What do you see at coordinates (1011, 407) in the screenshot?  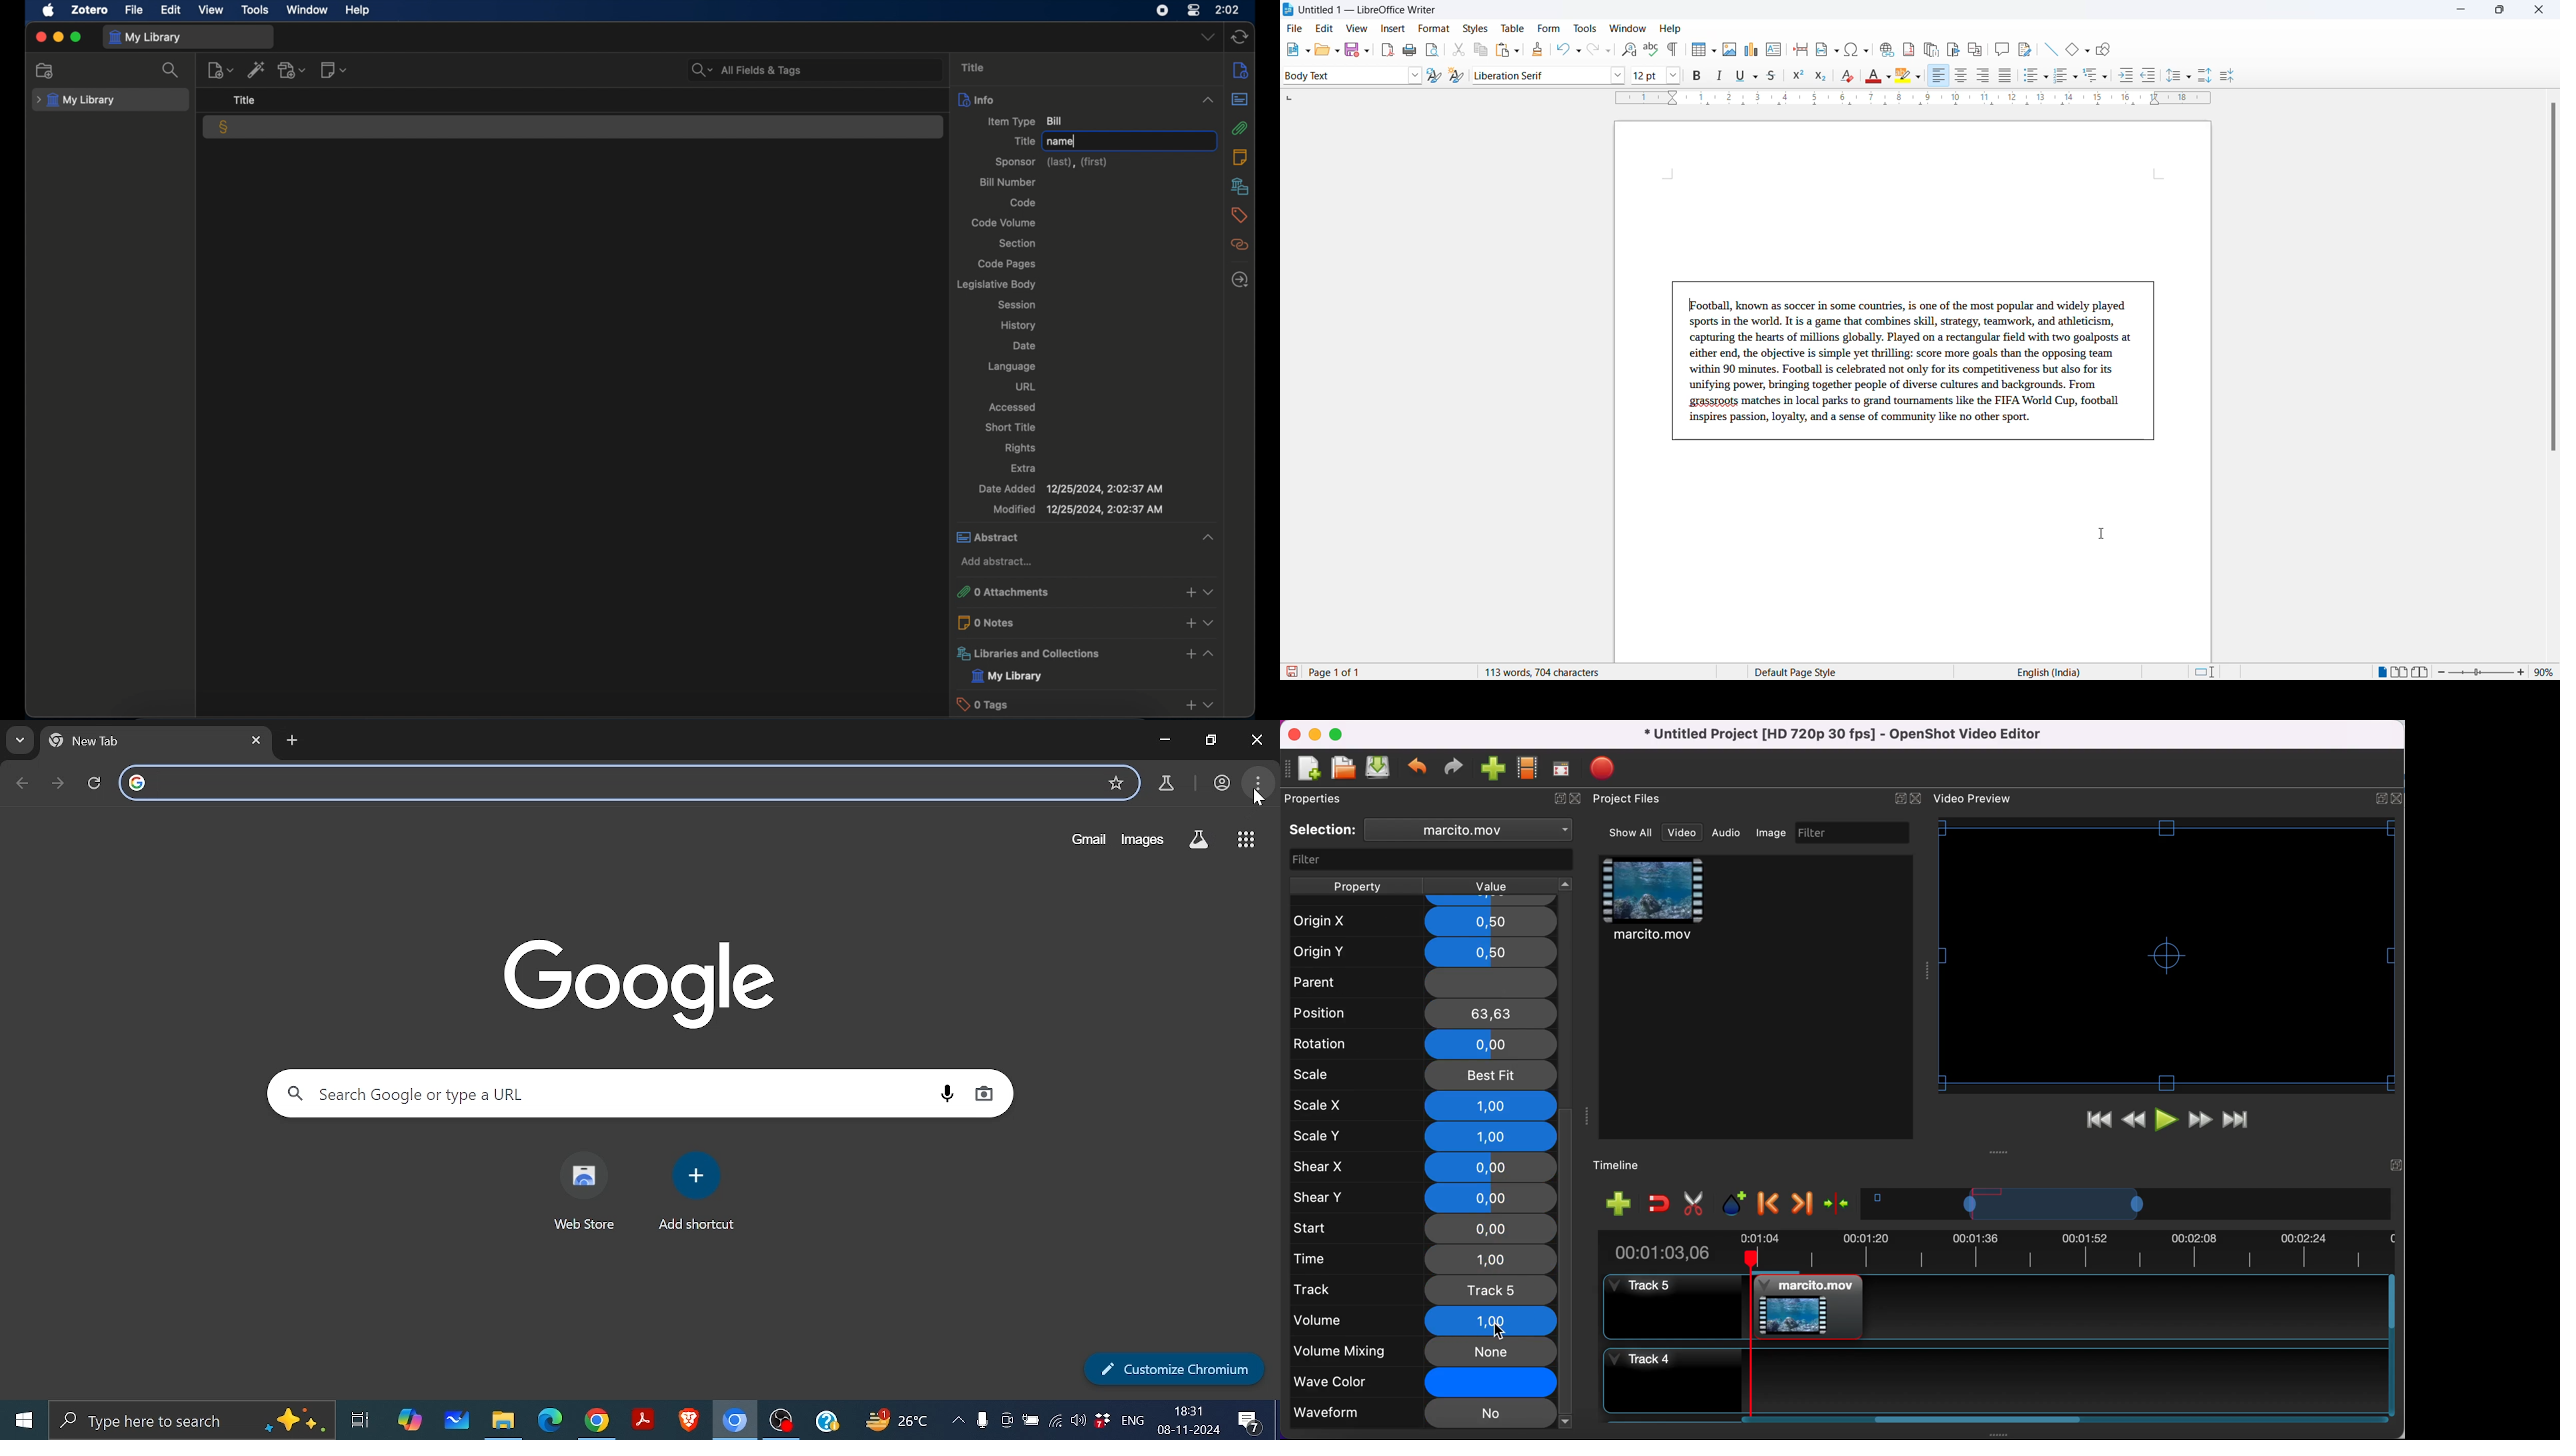 I see `accessed` at bounding box center [1011, 407].